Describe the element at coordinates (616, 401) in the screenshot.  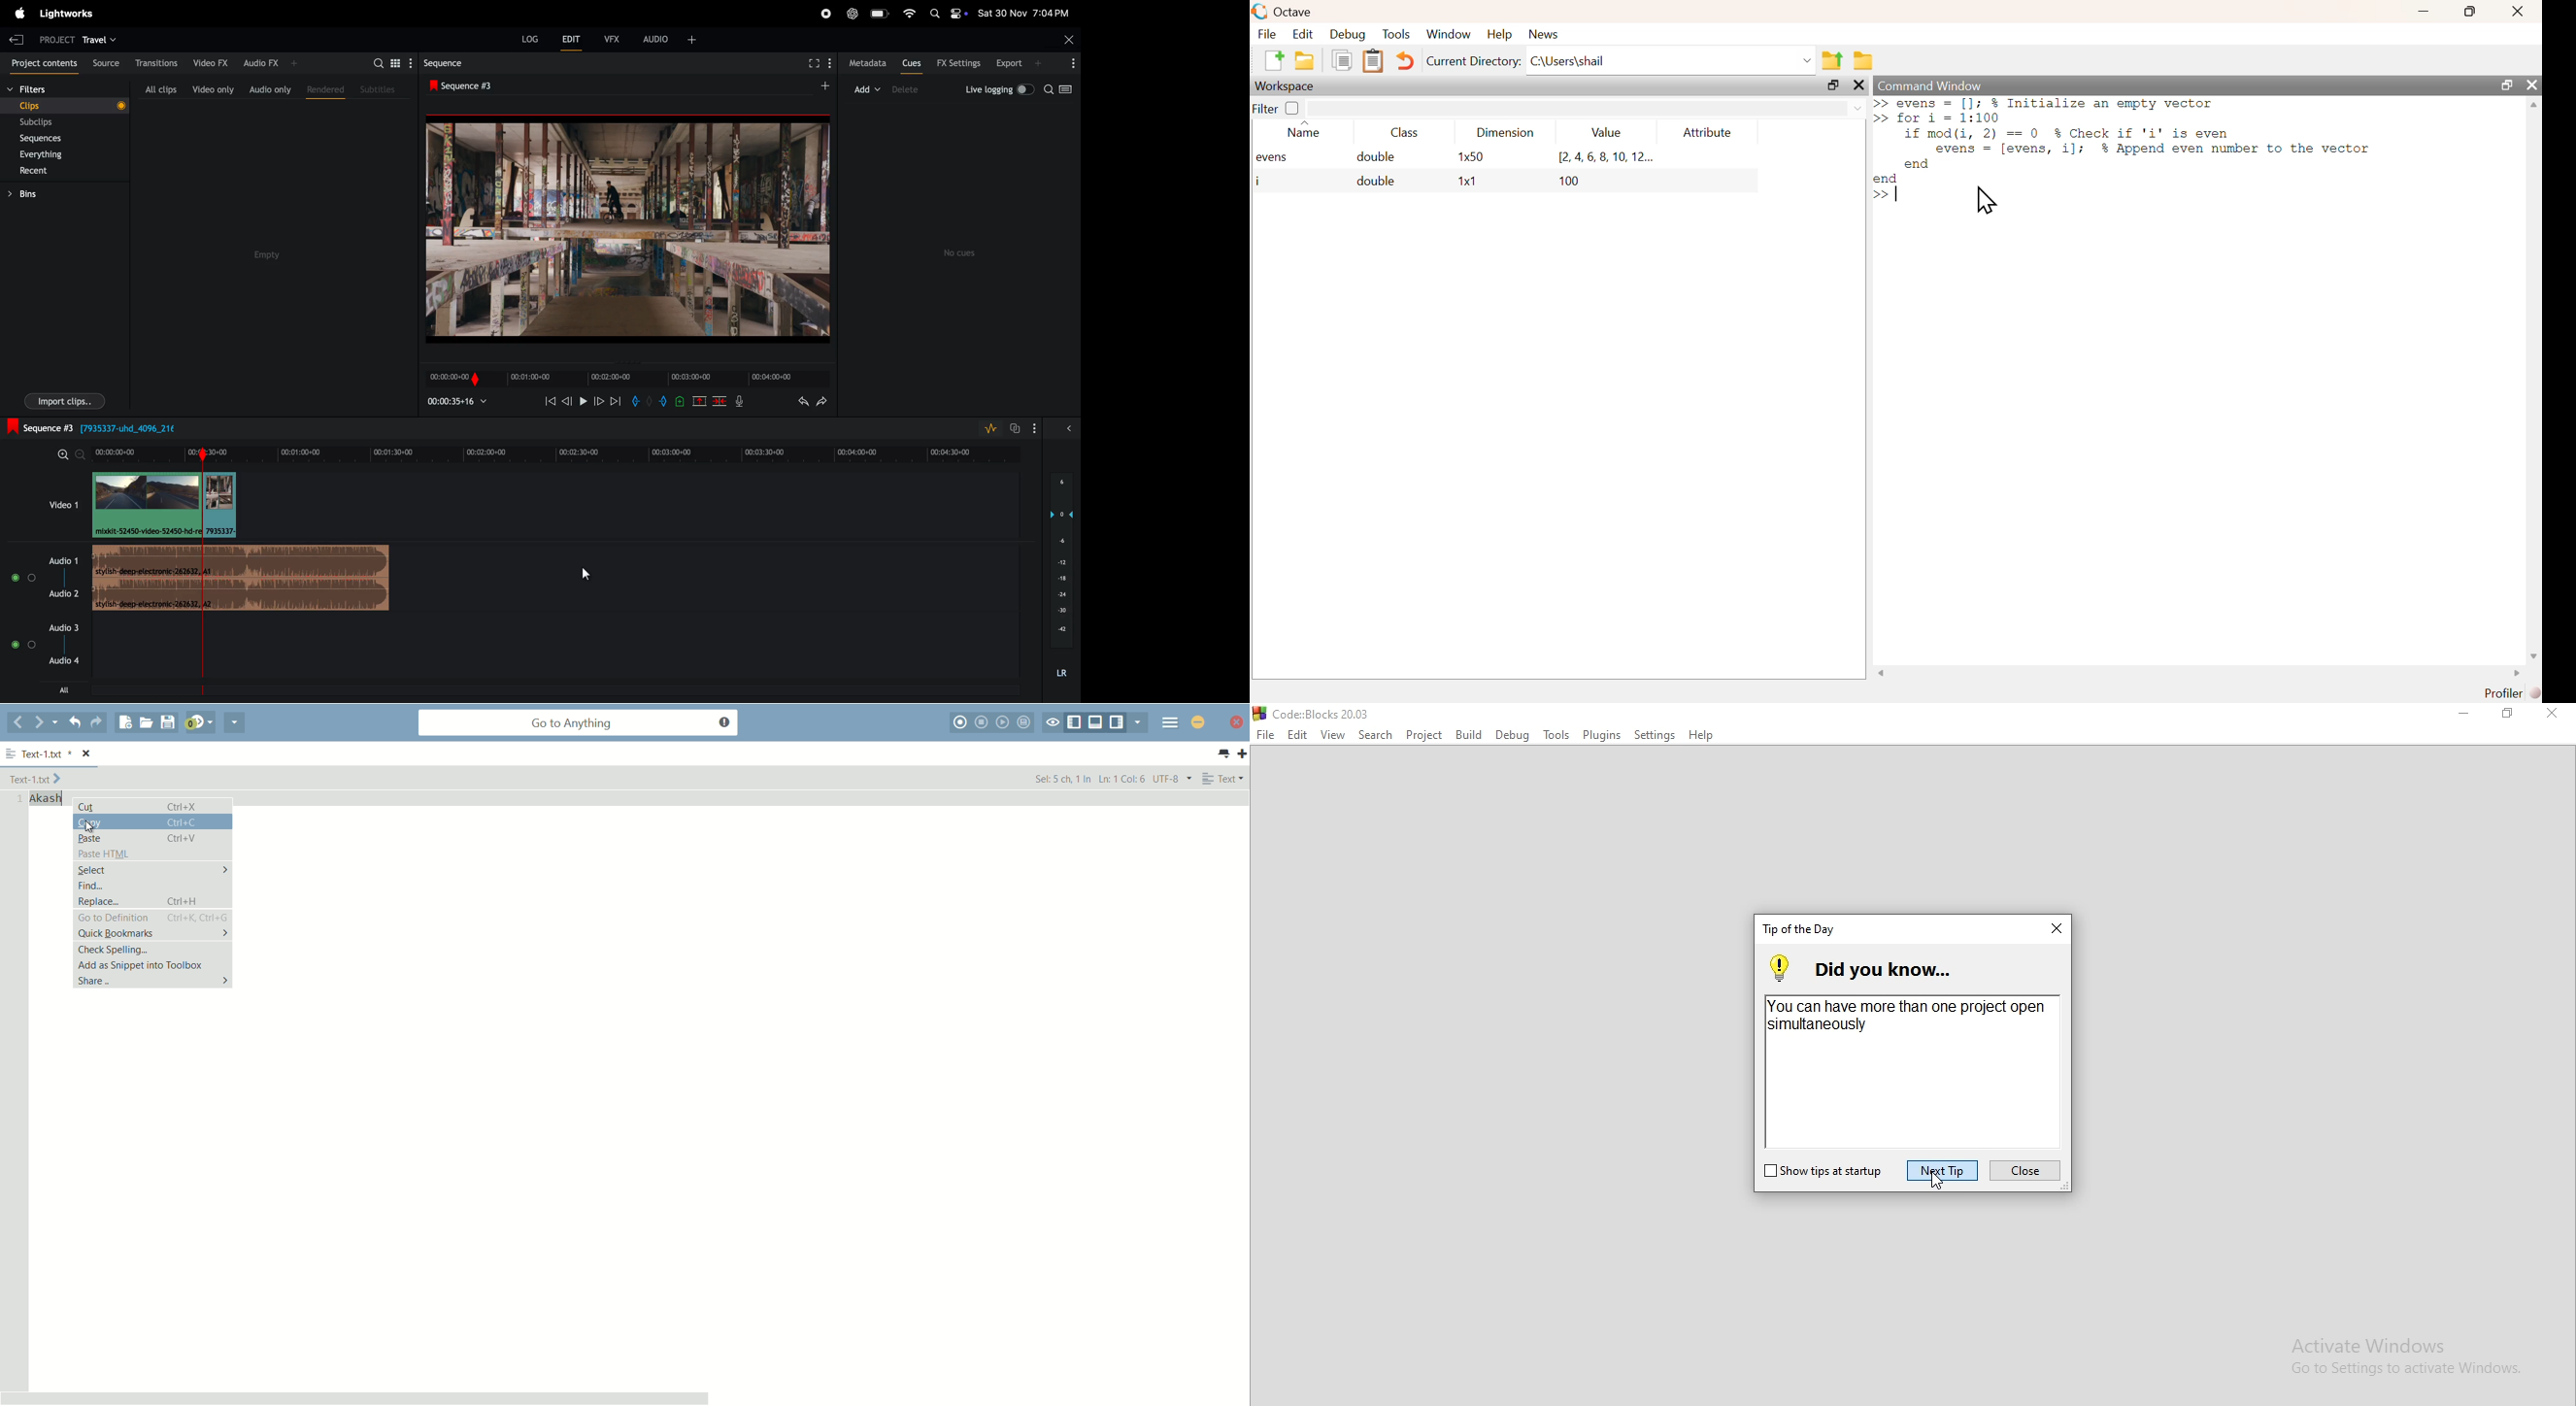
I see `next frame` at that location.